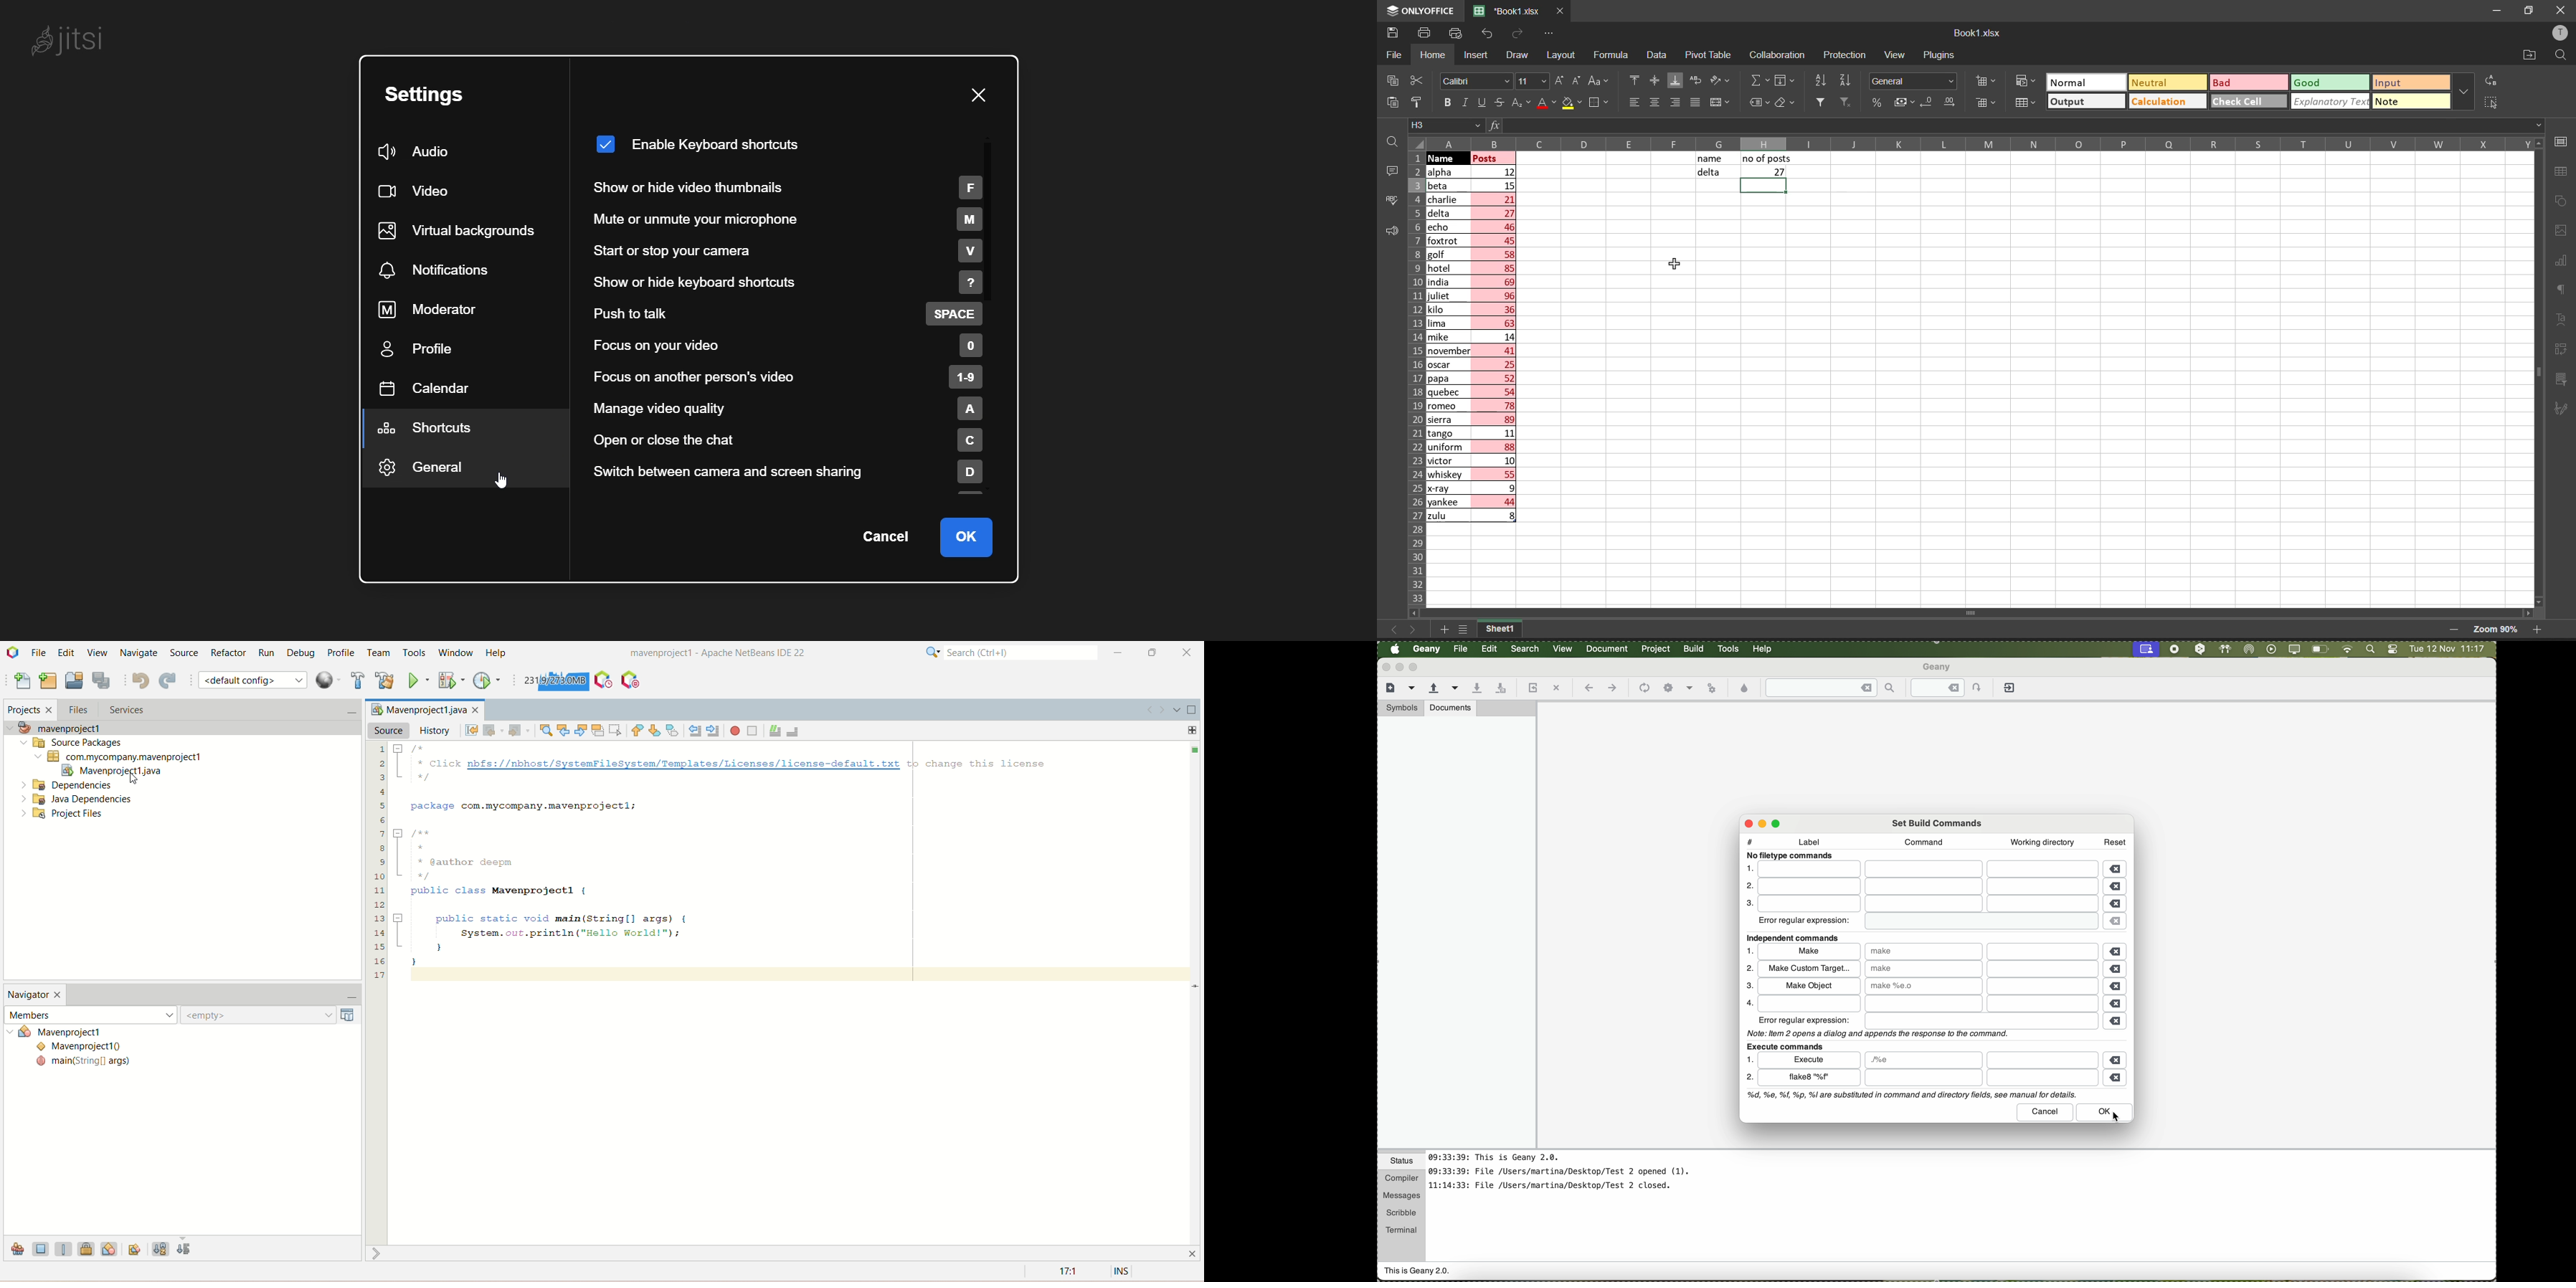  Describe the element at coordinates (1805, 922) in the screenshot. I see `error regular expression` at that location.